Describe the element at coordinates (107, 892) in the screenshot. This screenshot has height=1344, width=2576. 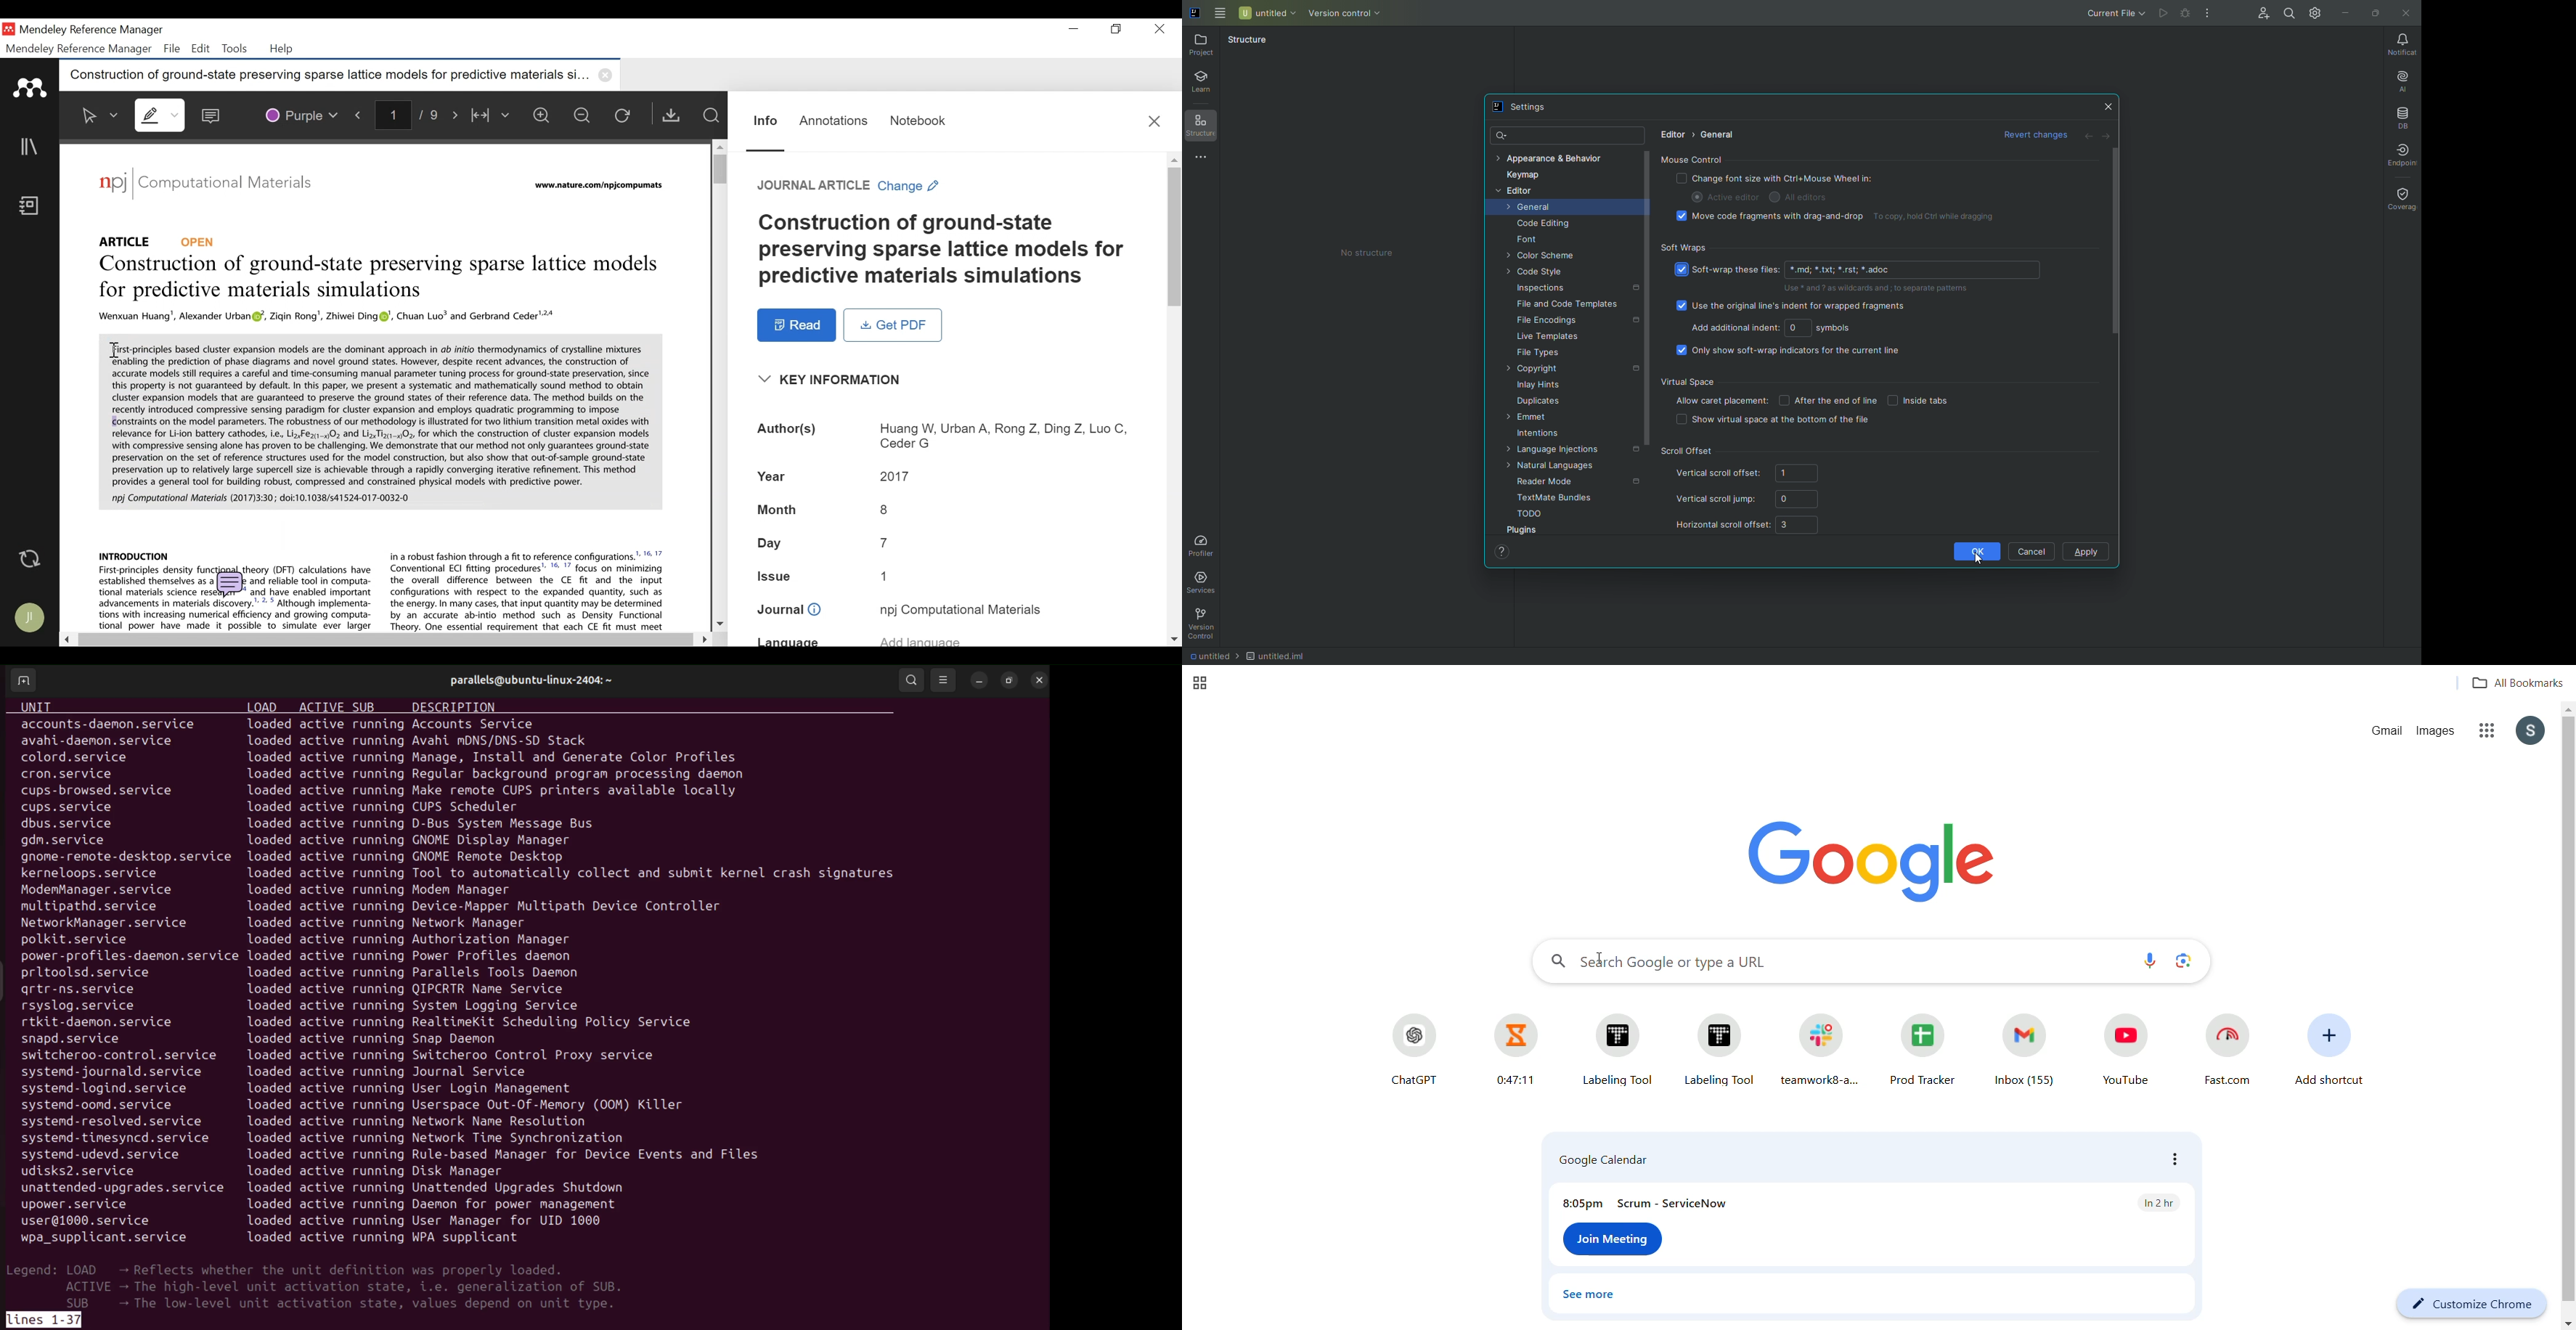
I see `modem manager service` at that location.